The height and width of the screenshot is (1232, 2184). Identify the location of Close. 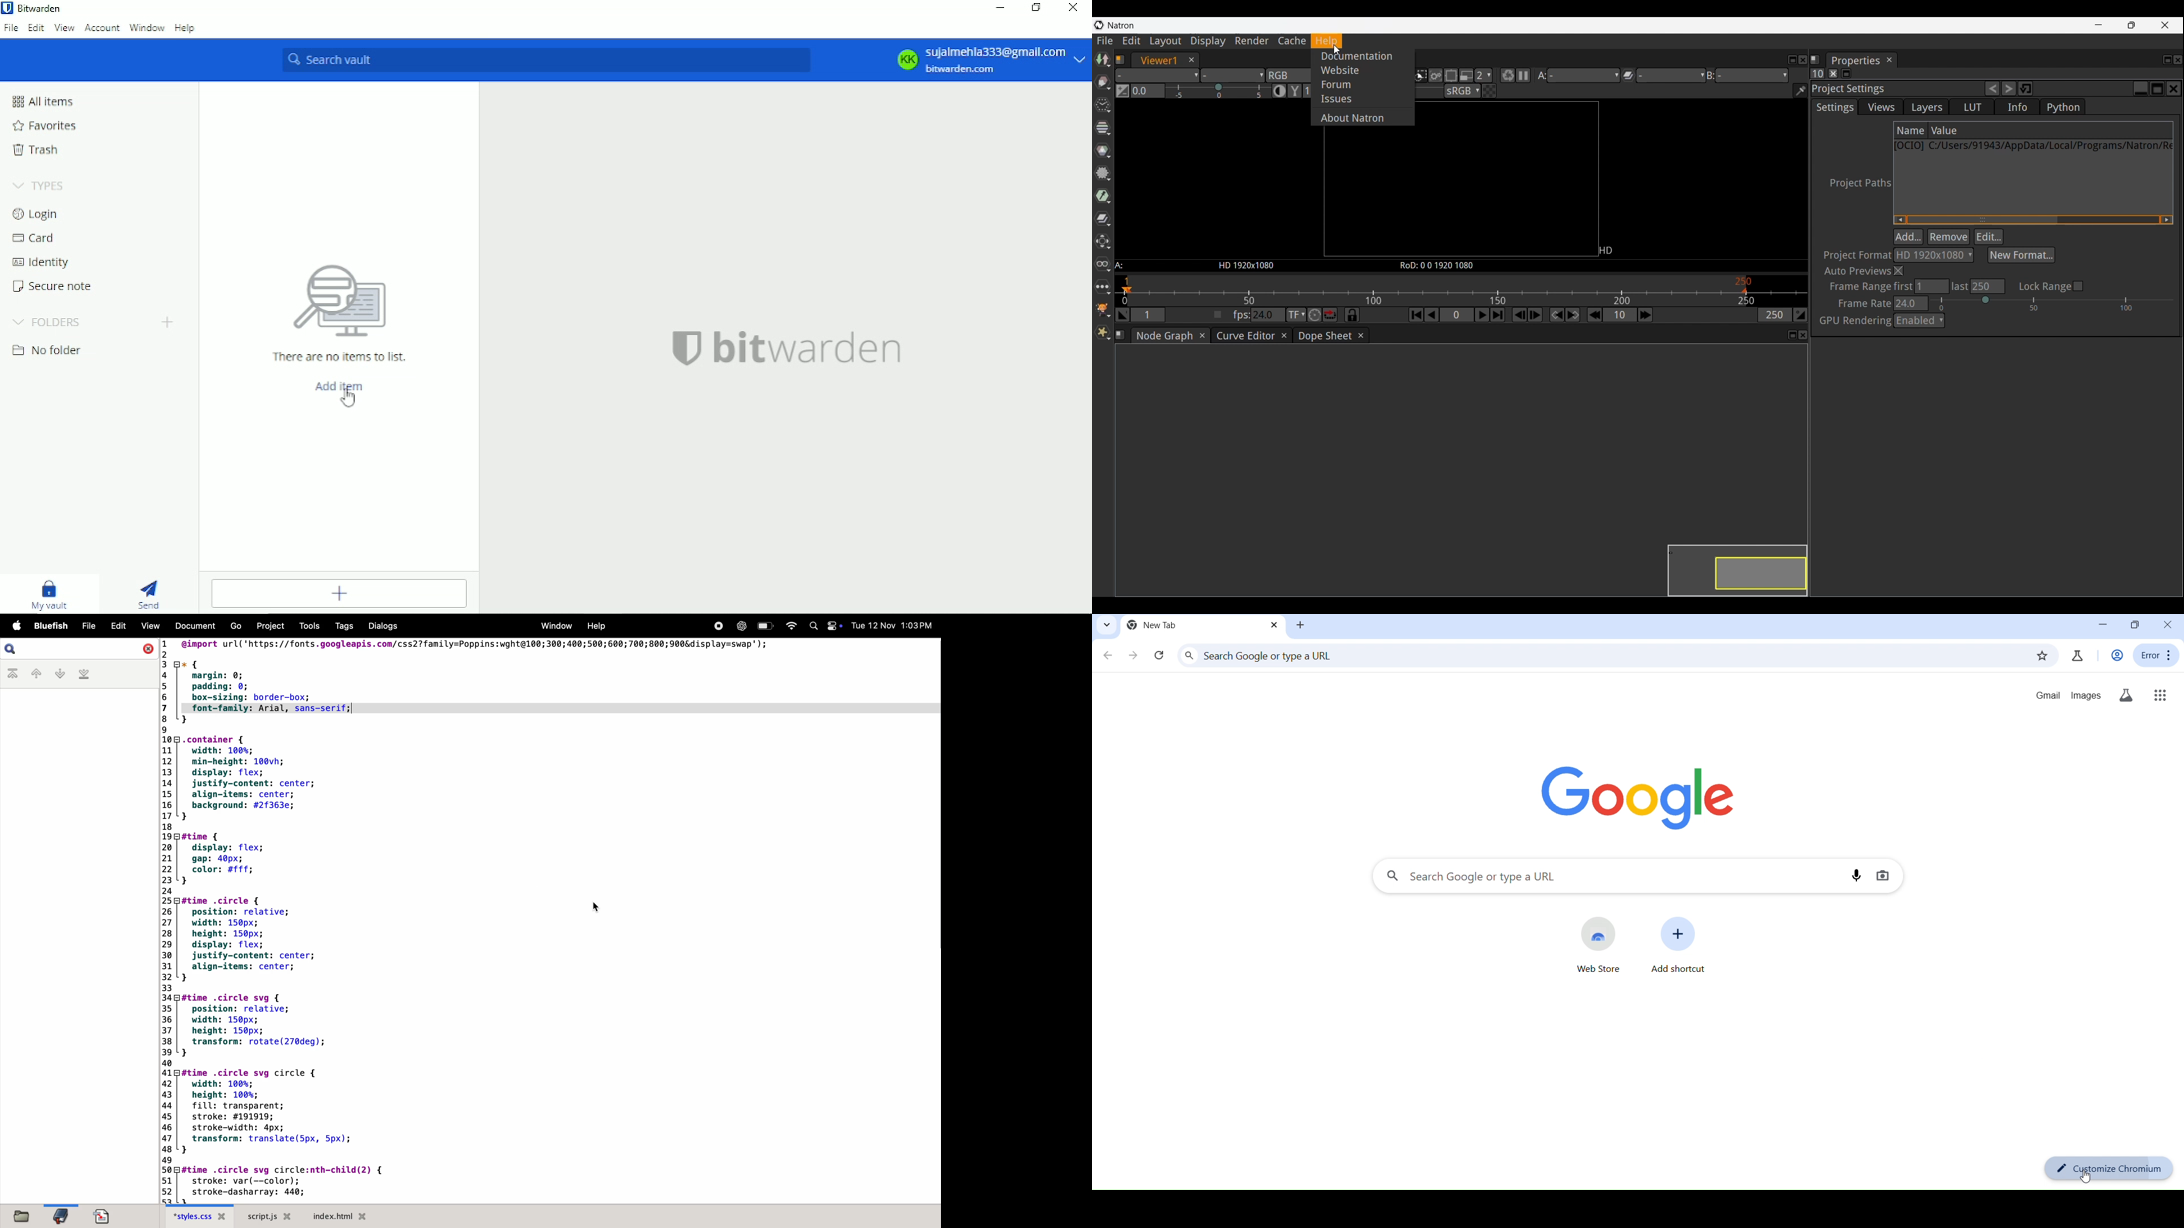
(1072, 8).